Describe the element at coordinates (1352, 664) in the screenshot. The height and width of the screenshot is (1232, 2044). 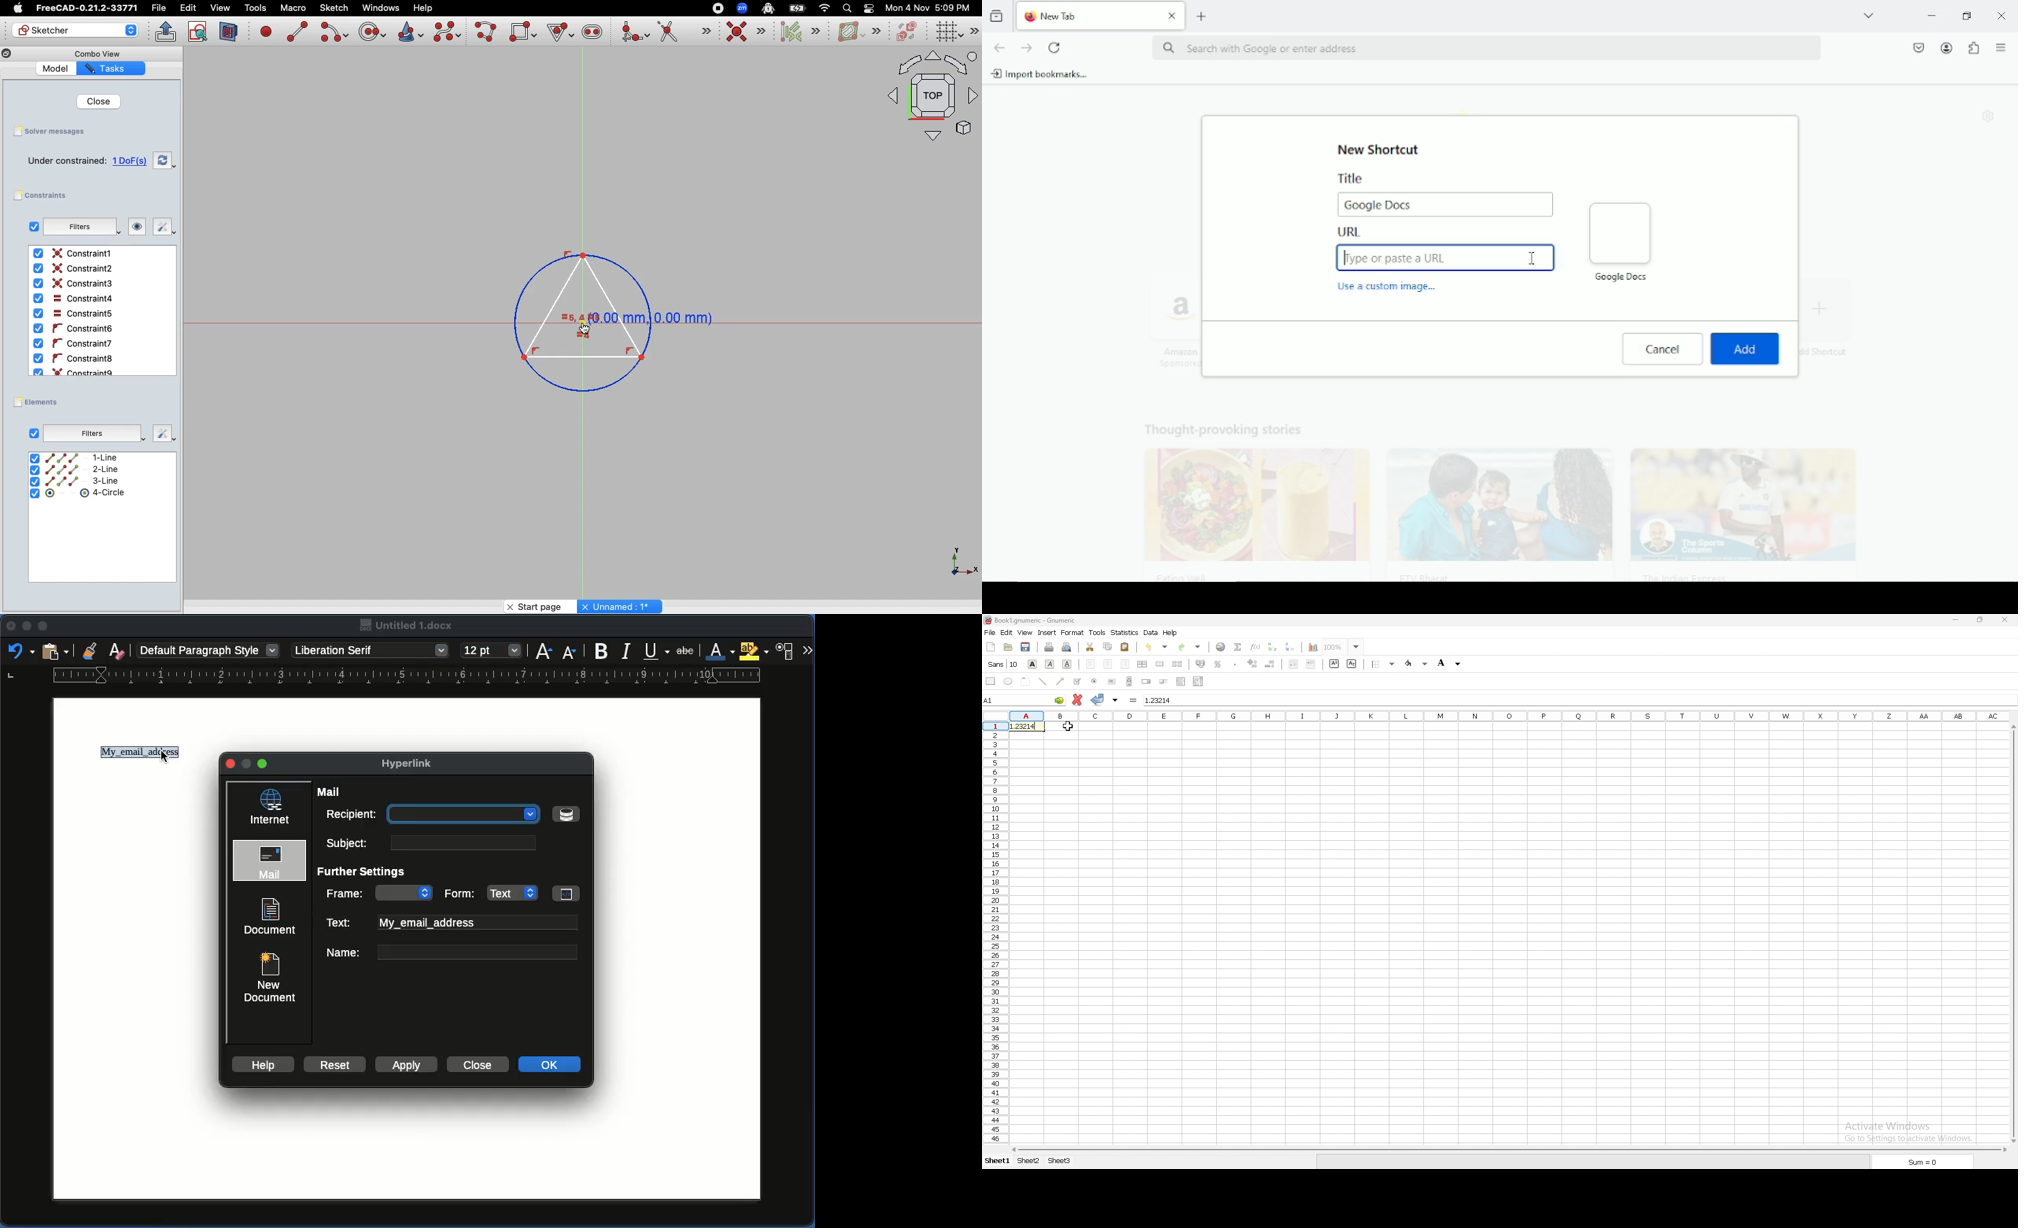
I see `subscript` at that location.